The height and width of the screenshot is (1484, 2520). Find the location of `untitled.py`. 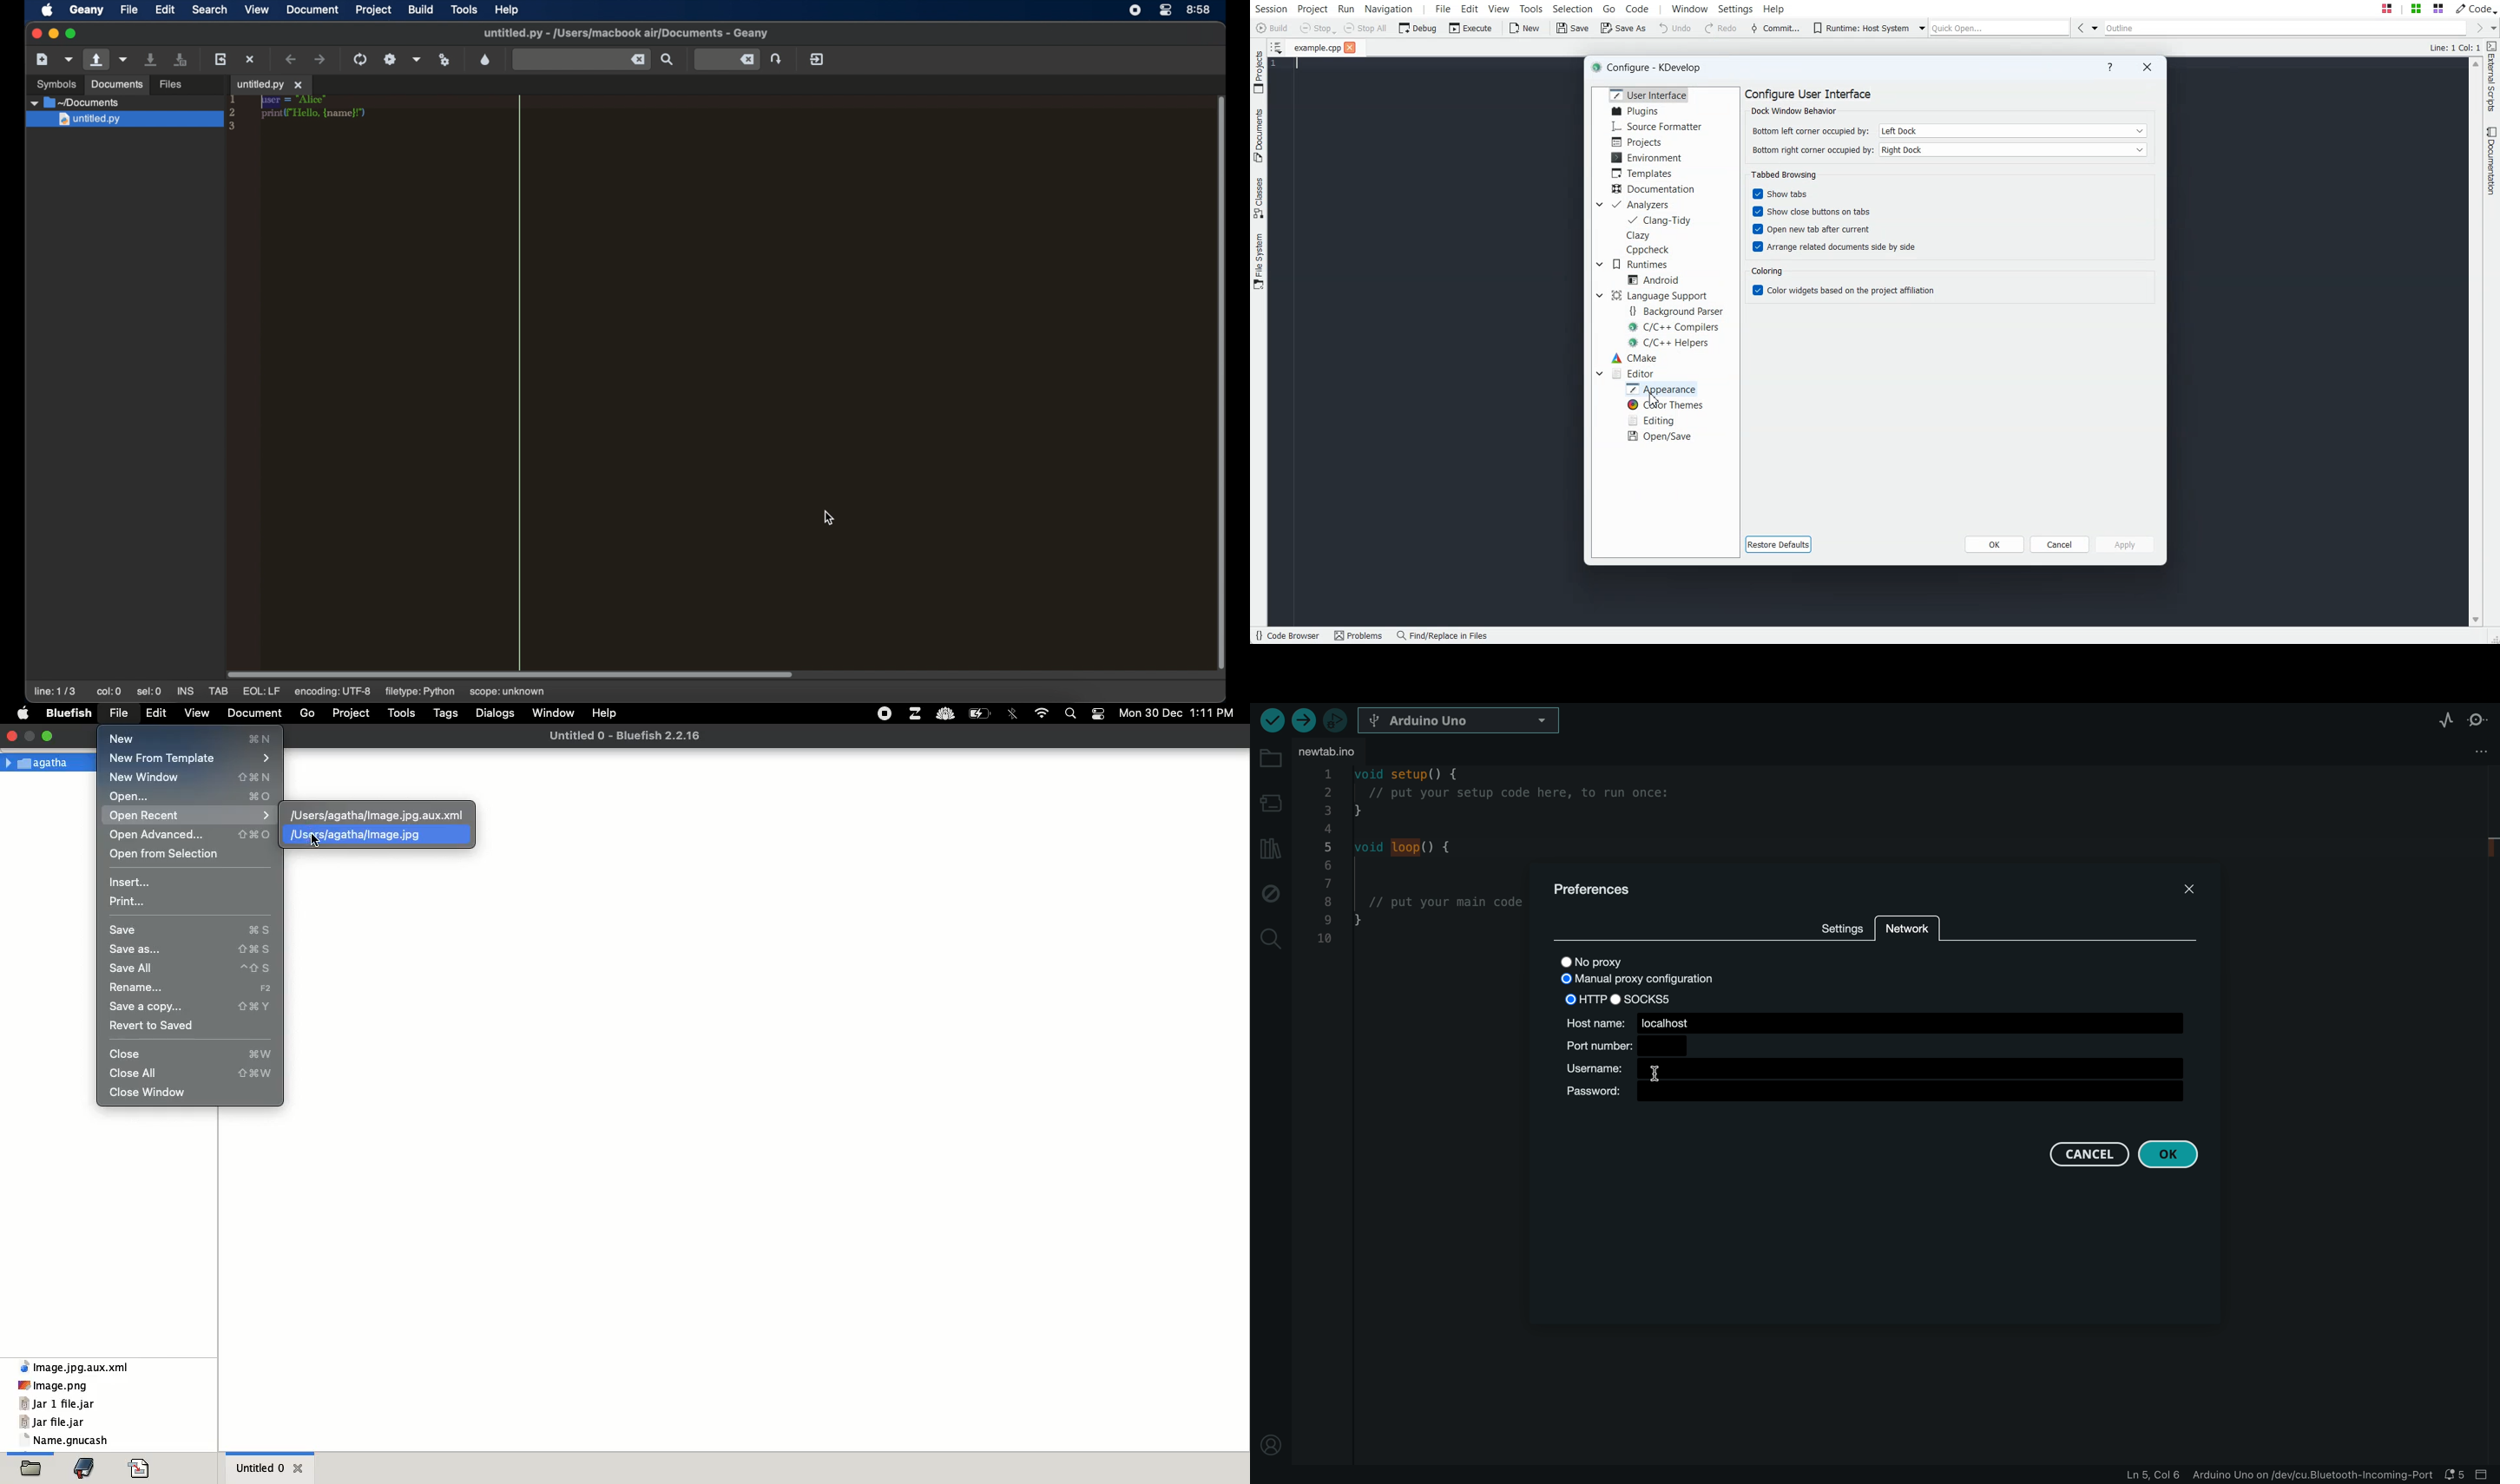

untitled.py is located at coordinates (124, 120).